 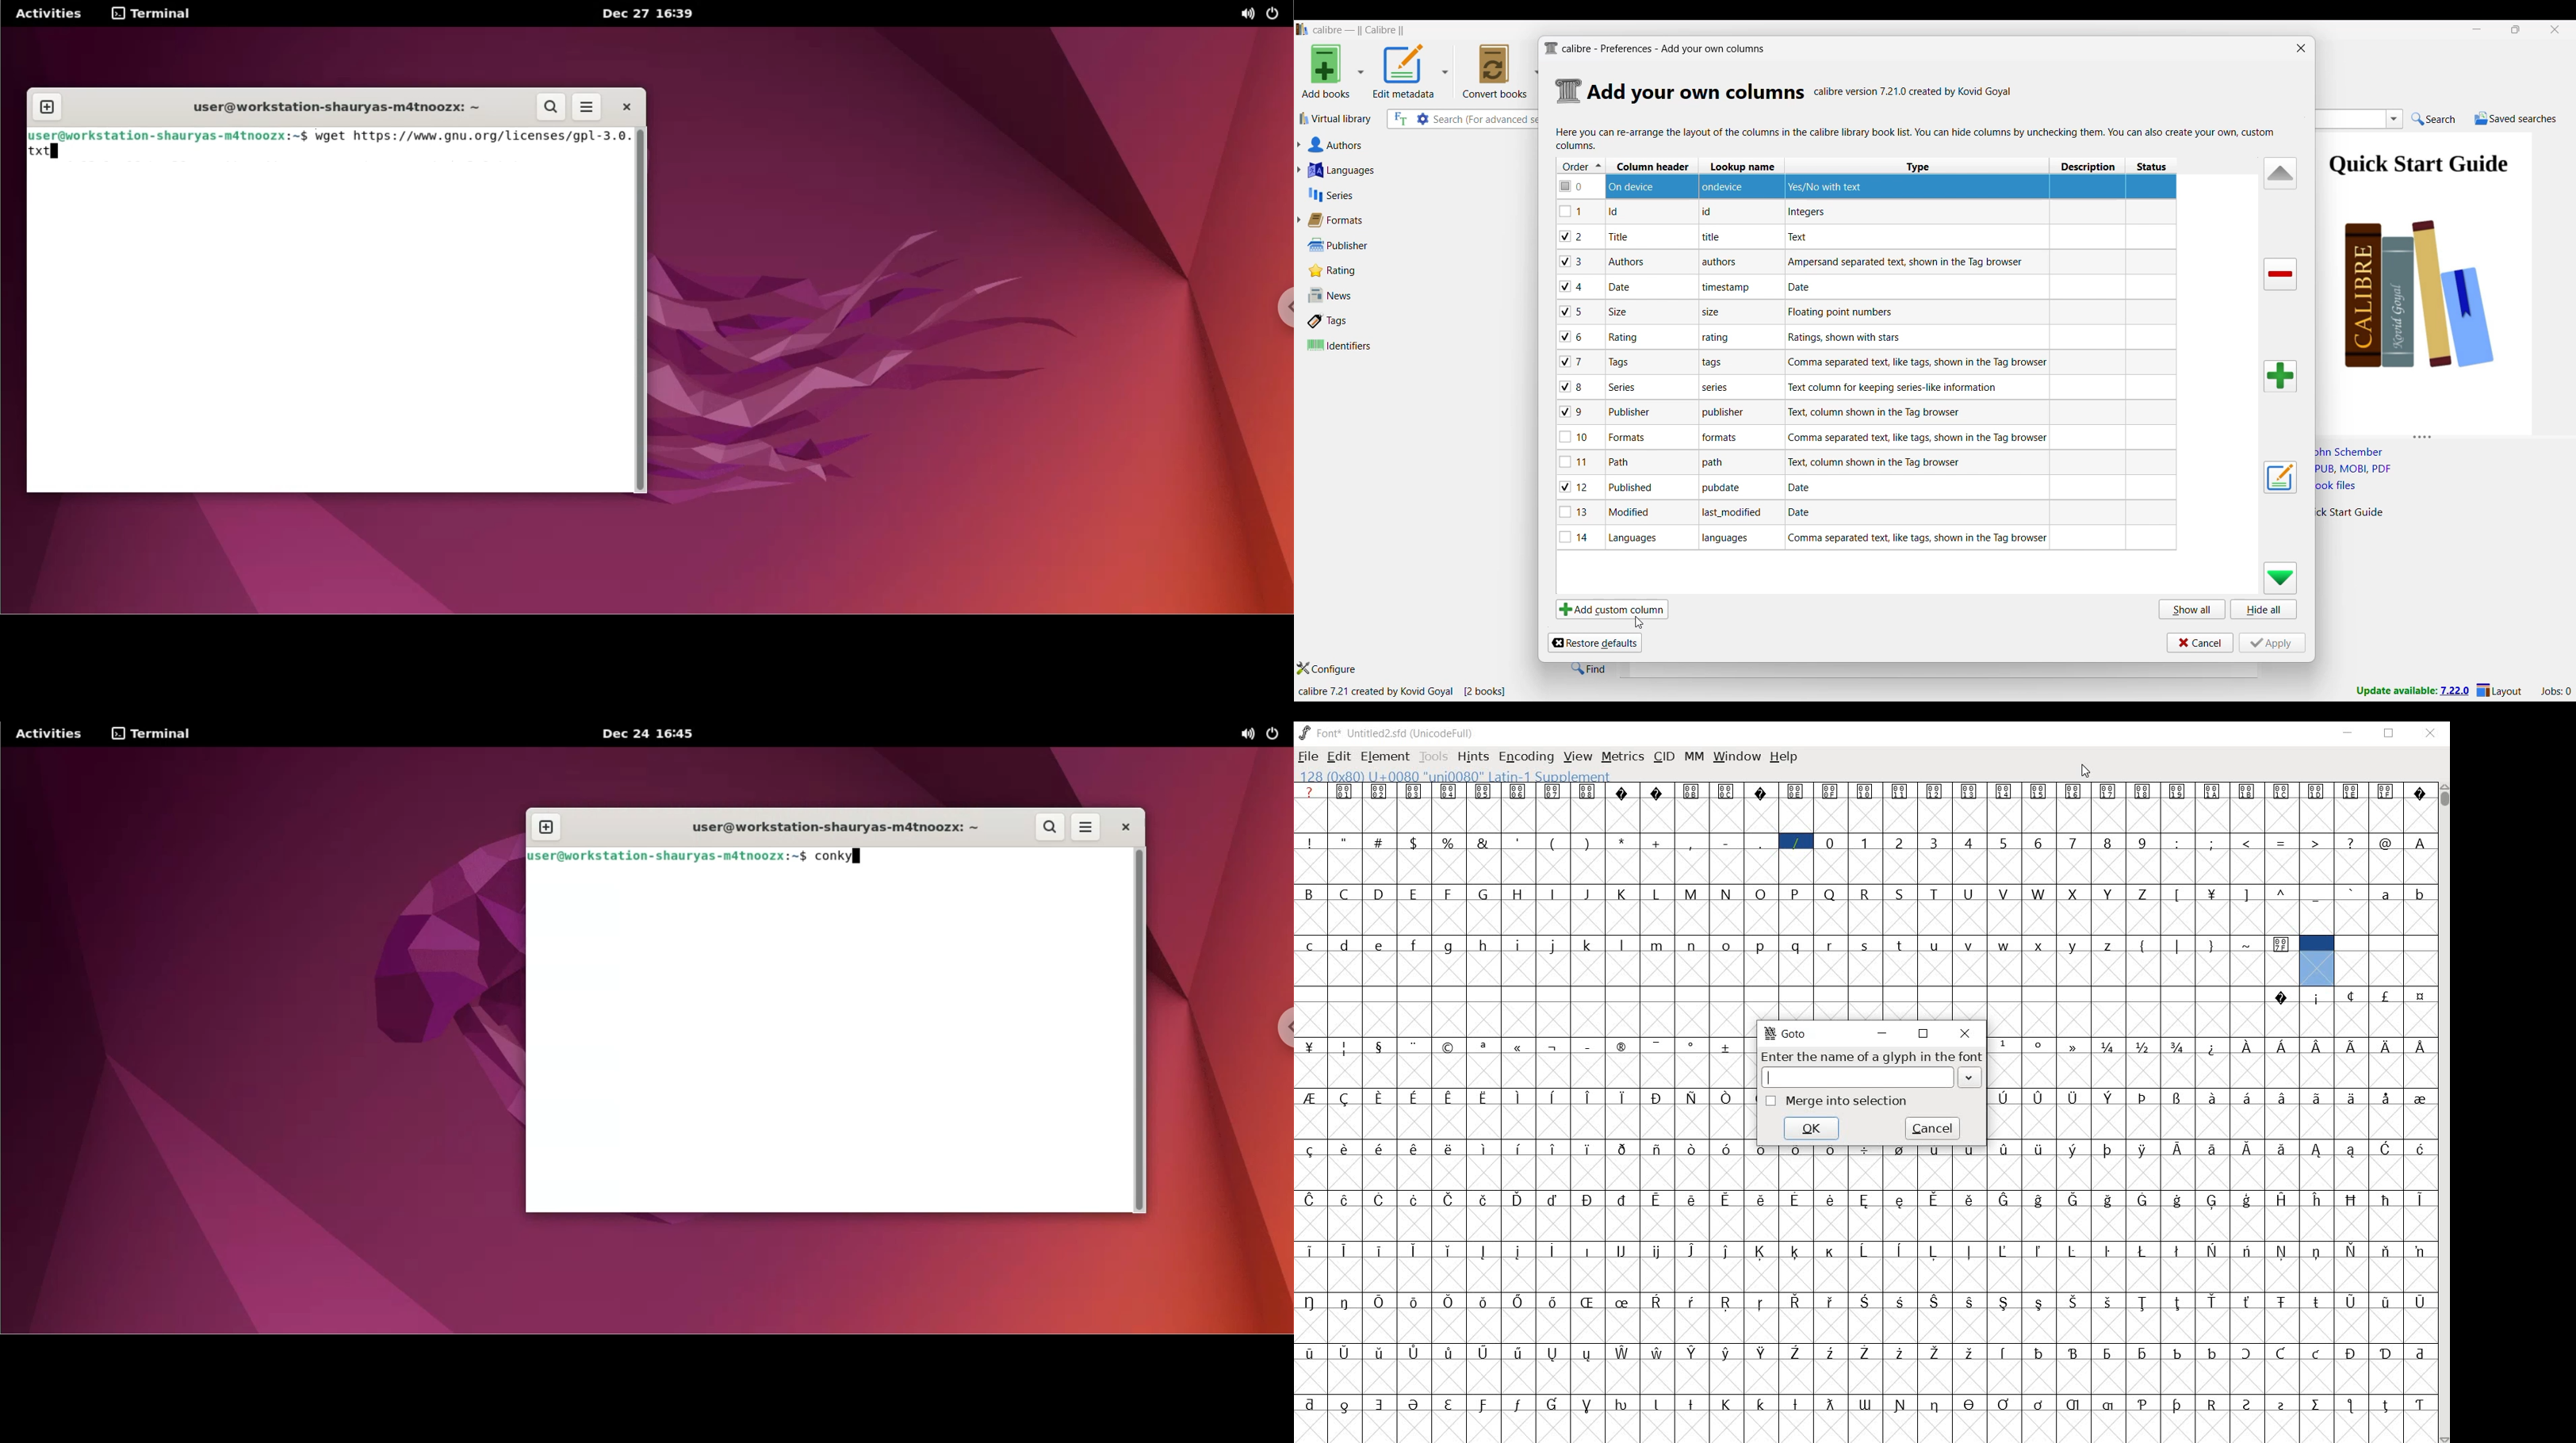 I want to click on Symbol, so click(x=2038, y=1250).